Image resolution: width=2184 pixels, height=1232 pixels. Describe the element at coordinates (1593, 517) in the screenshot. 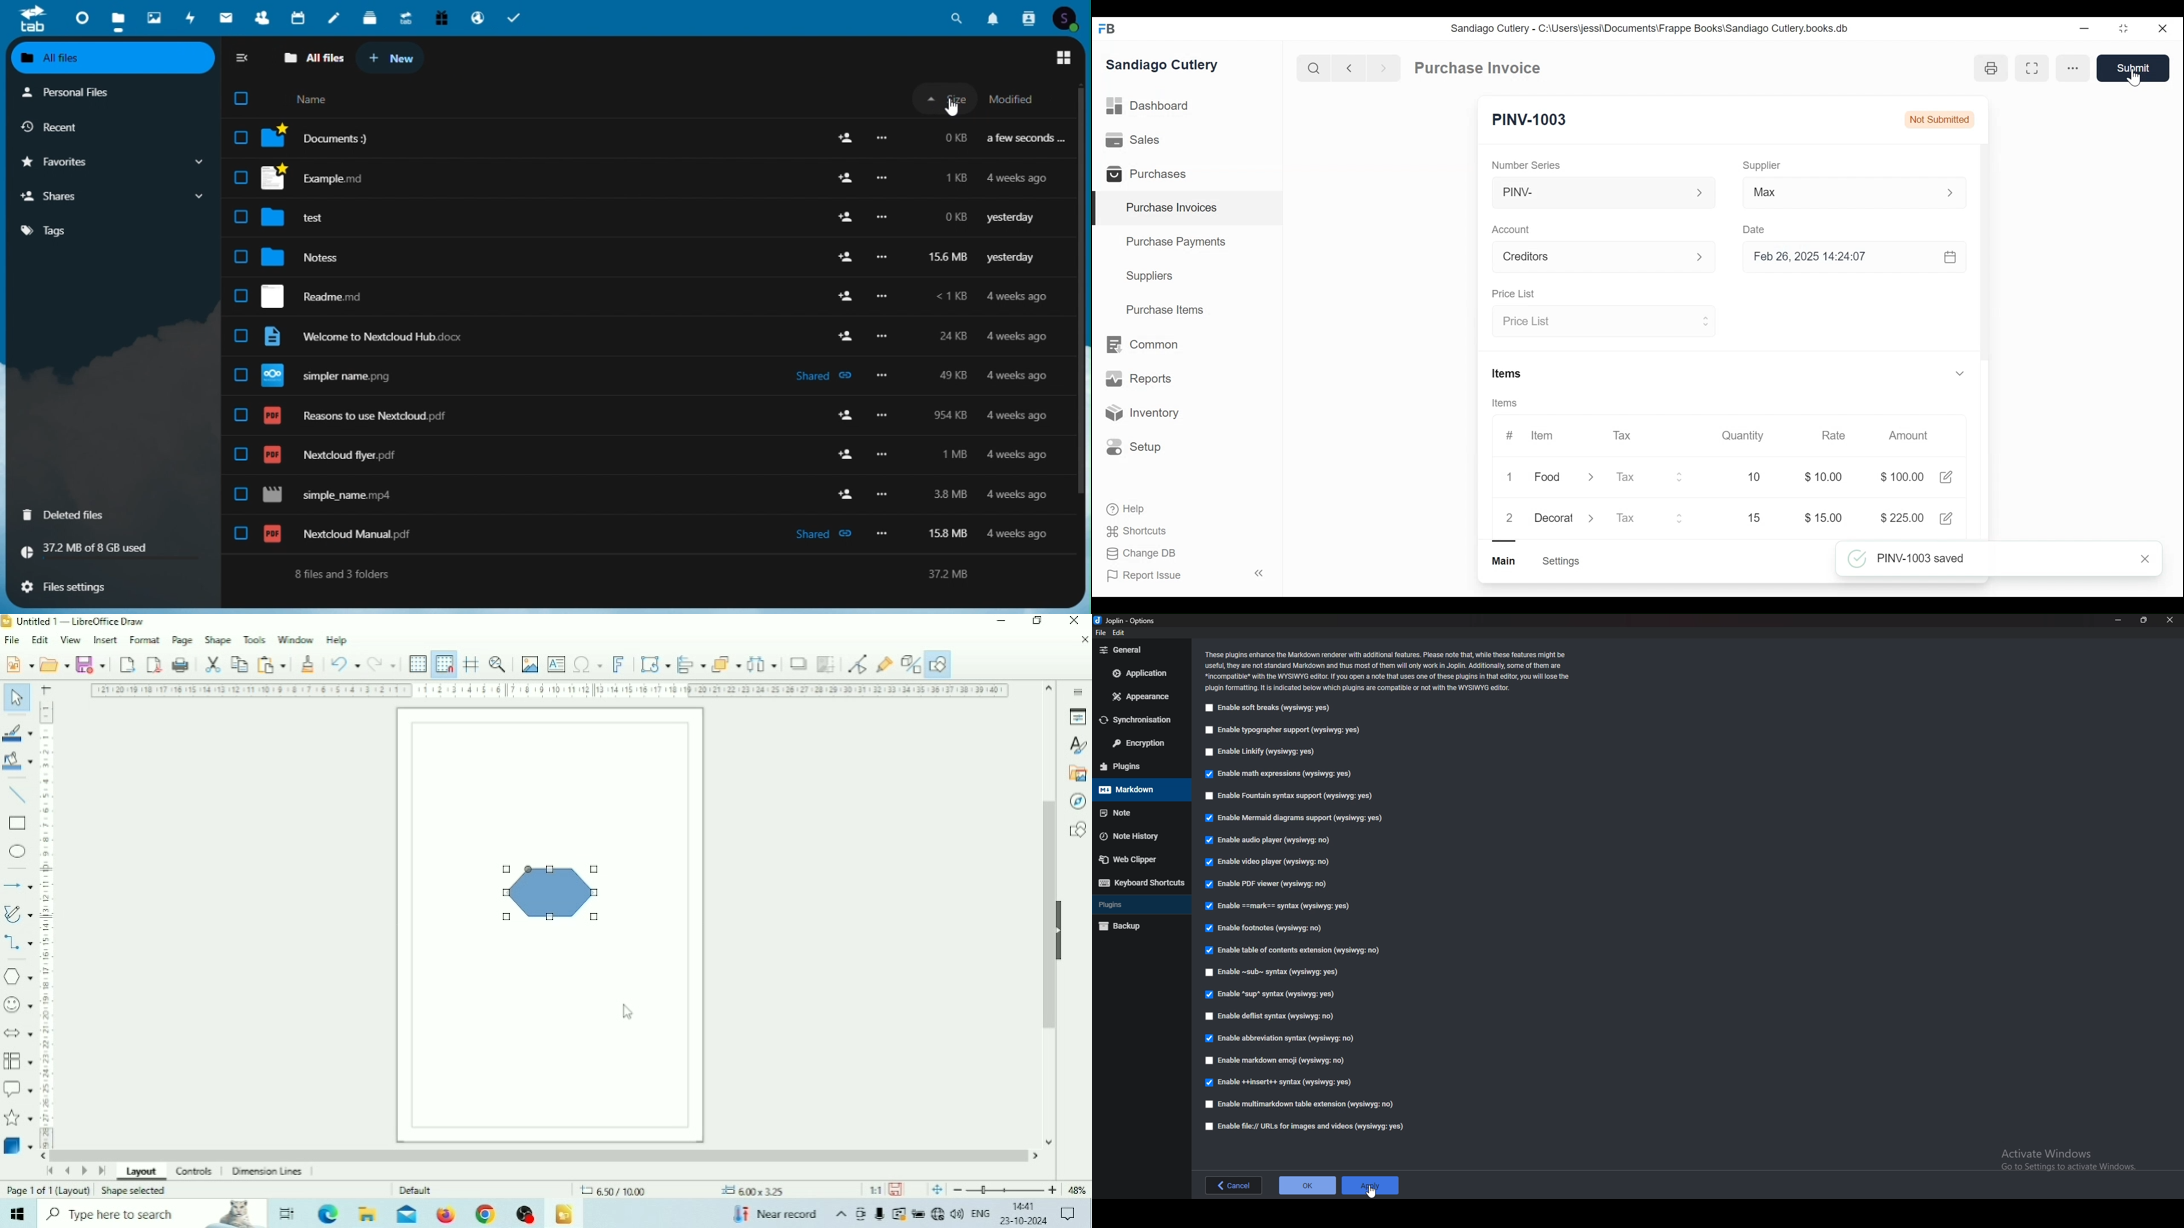

I see `Expand` at that location.